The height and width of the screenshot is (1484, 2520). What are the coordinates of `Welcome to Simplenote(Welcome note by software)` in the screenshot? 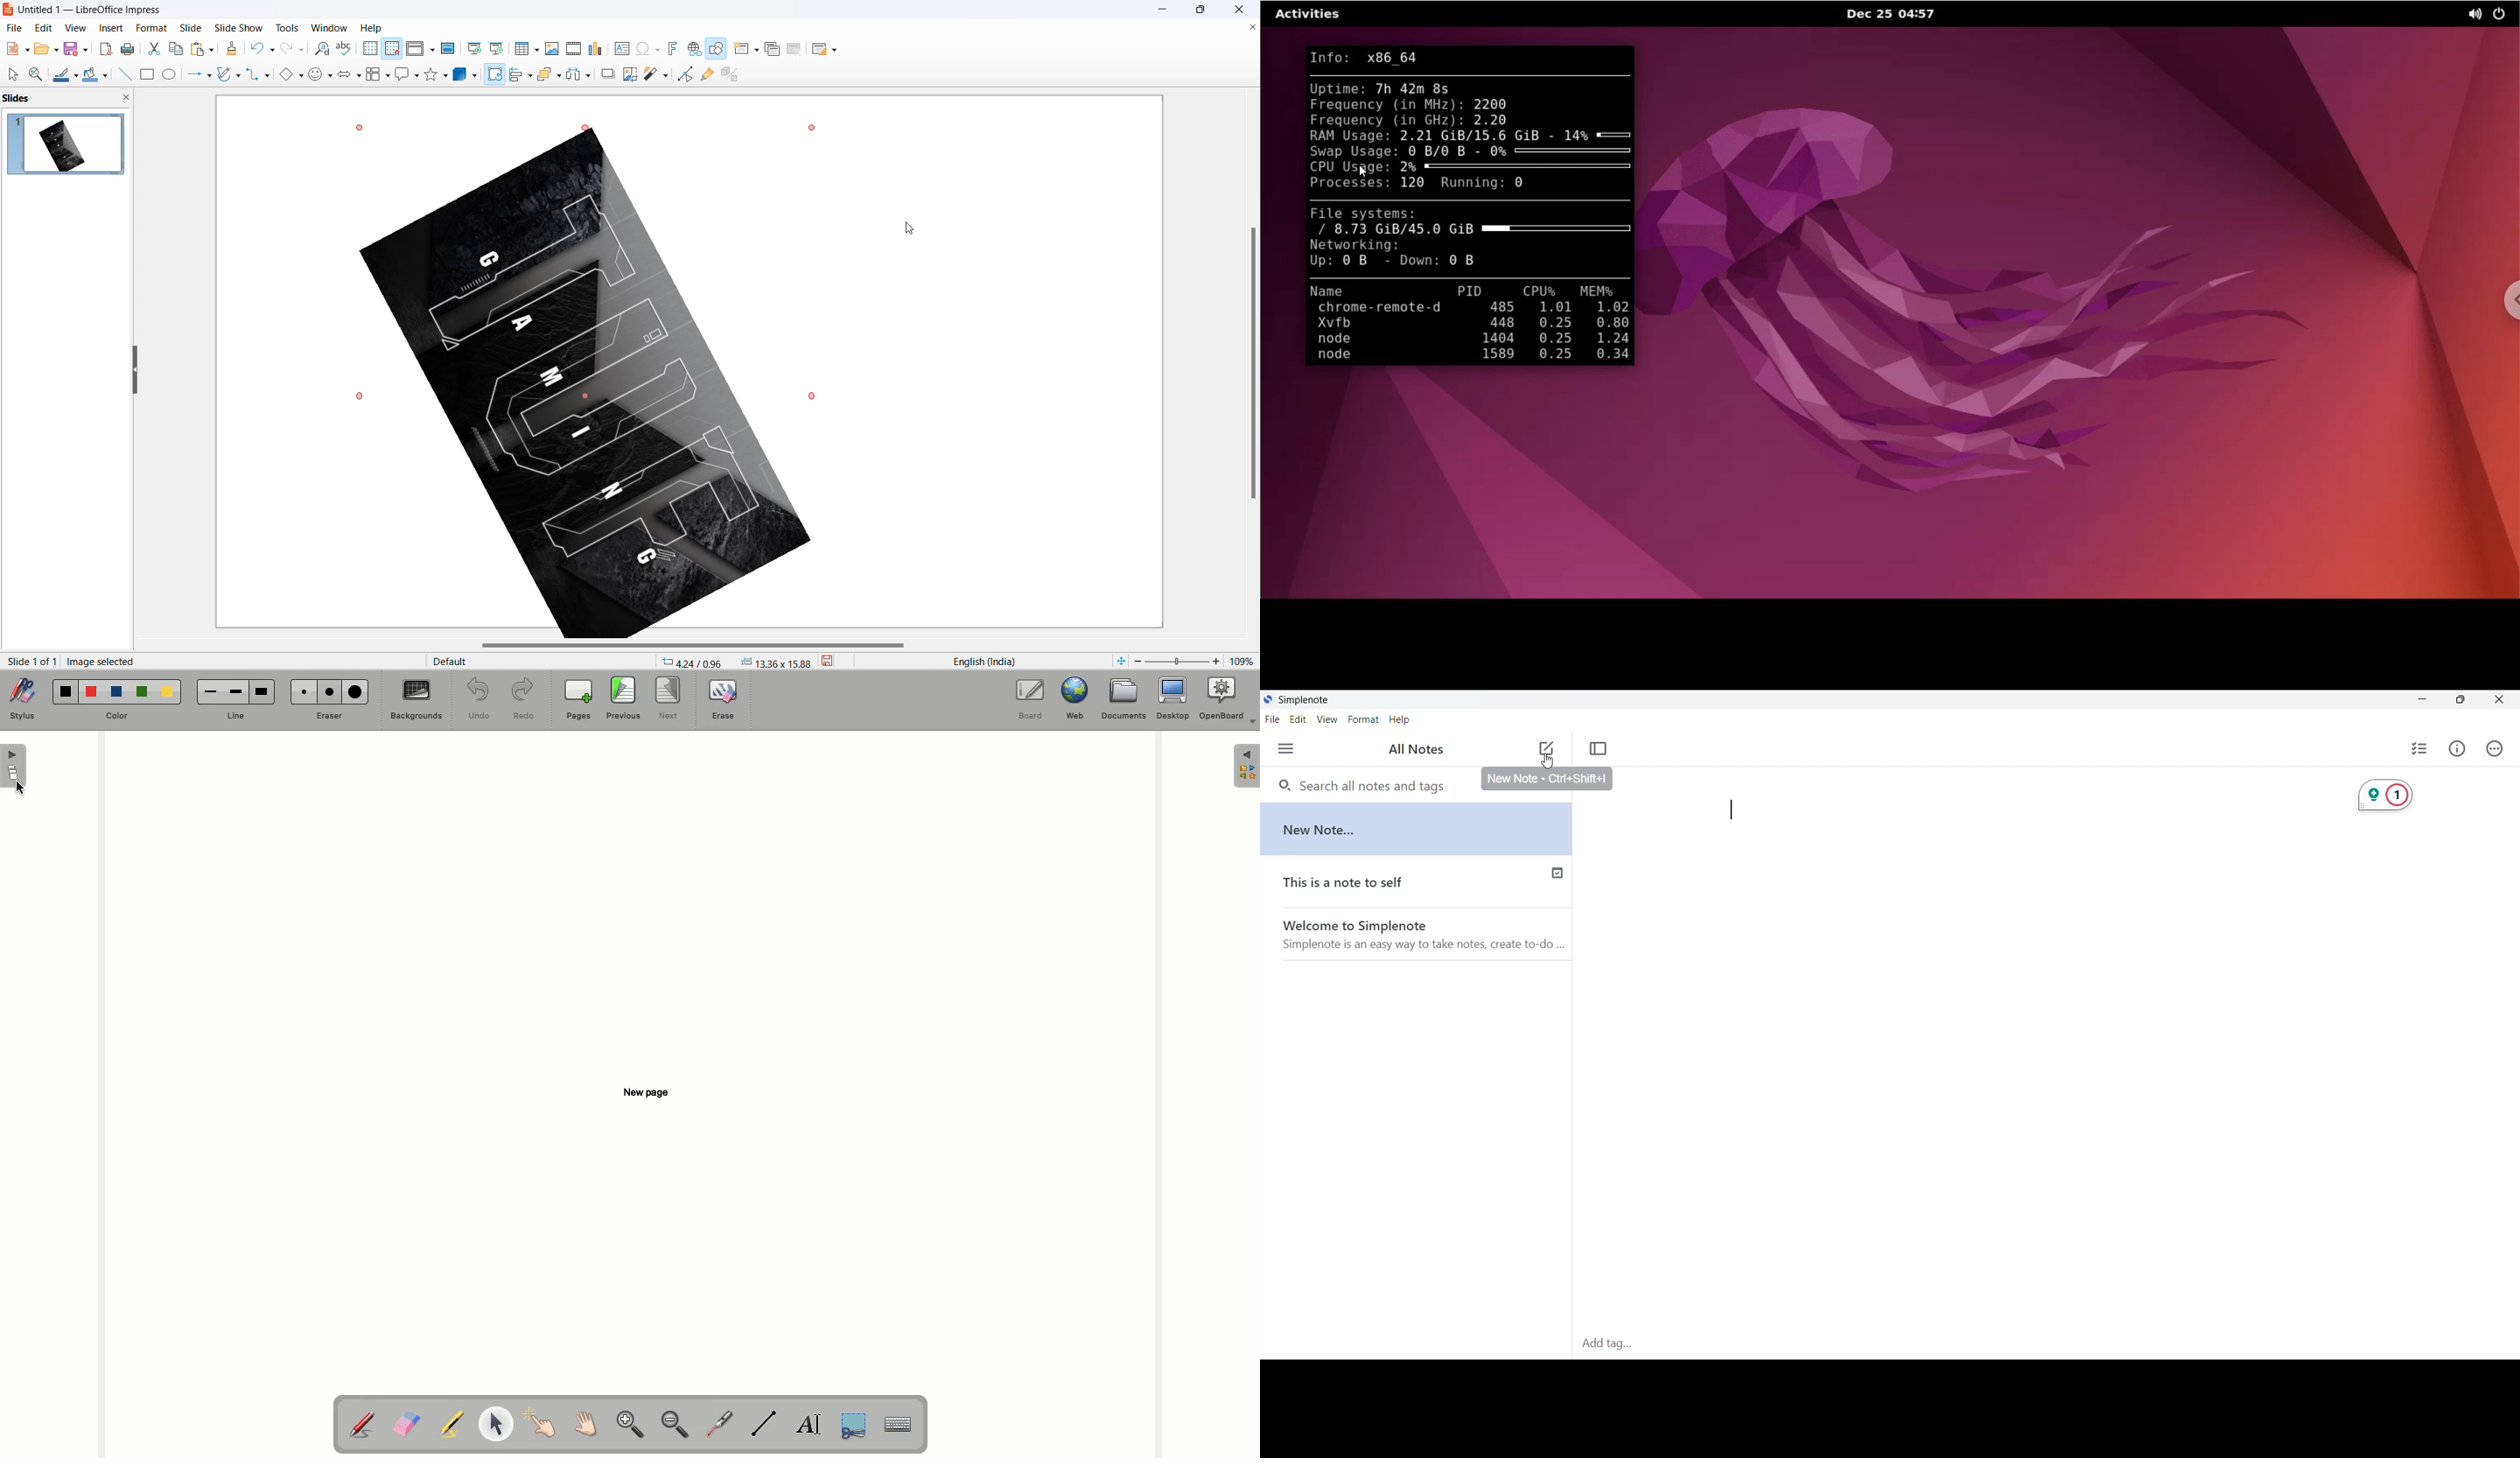 It's located at (1427, 934).